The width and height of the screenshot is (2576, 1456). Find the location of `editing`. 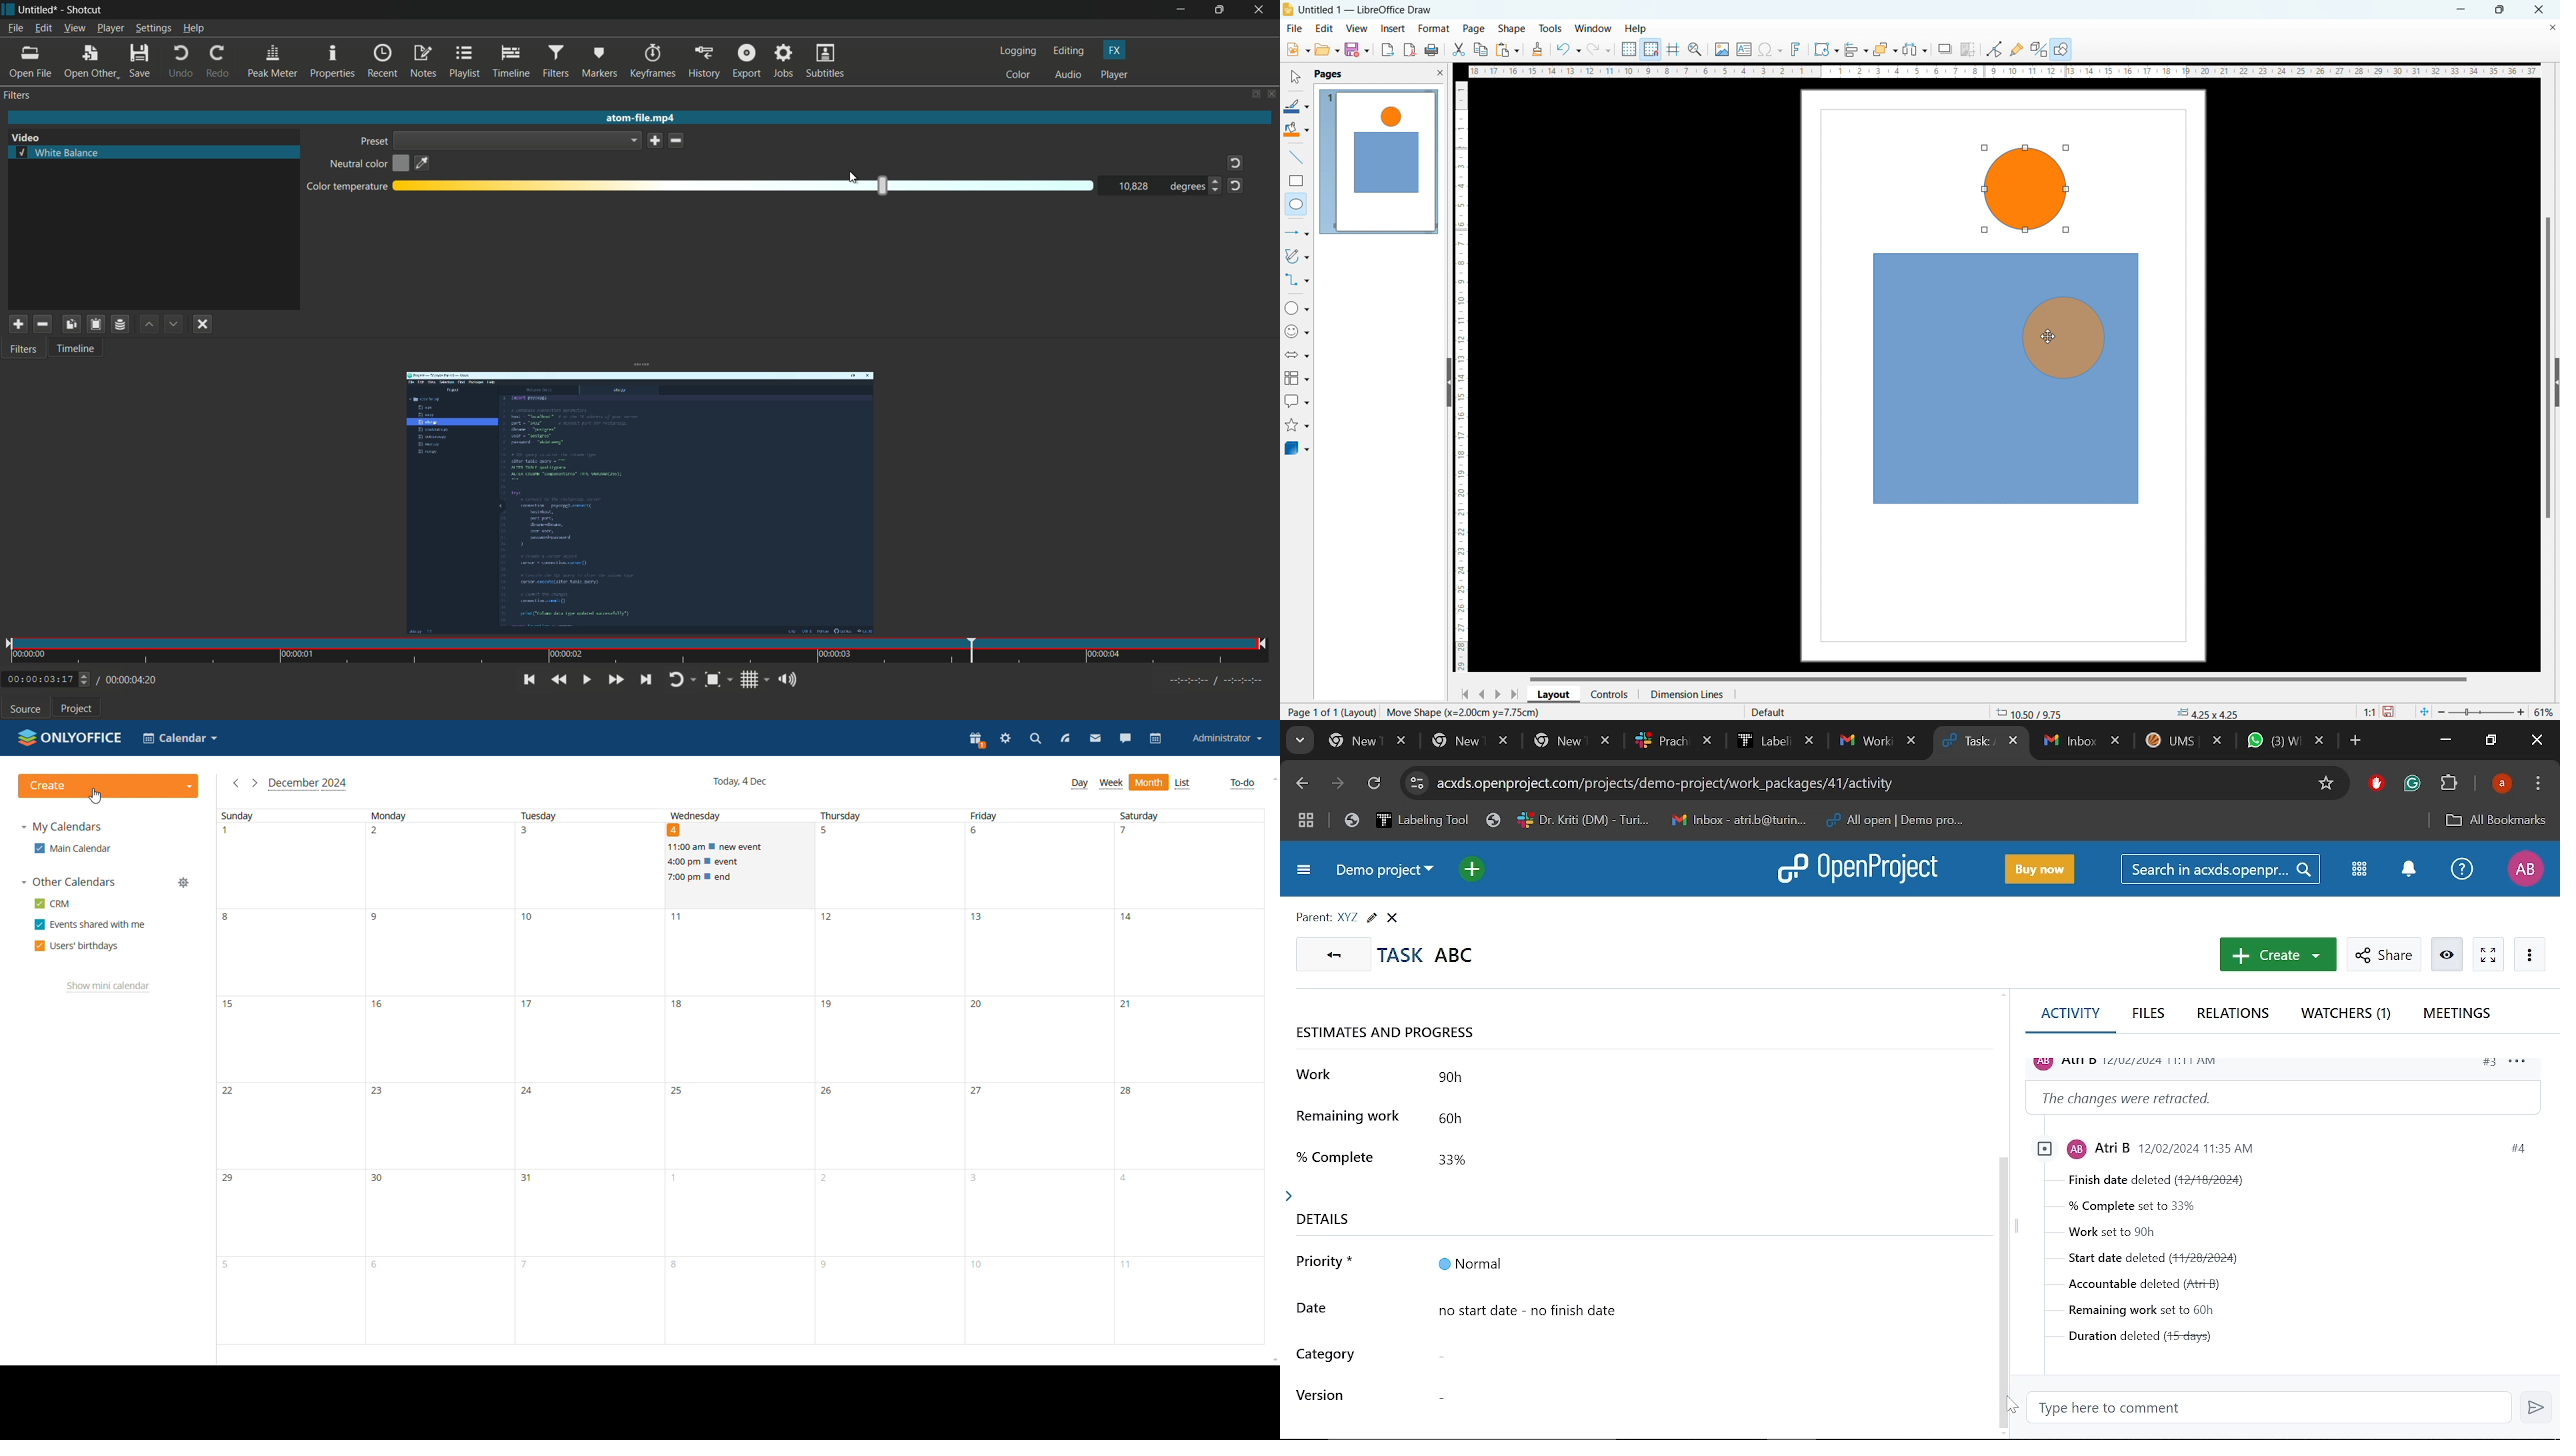

editing is located at coordinates (1069, 52).